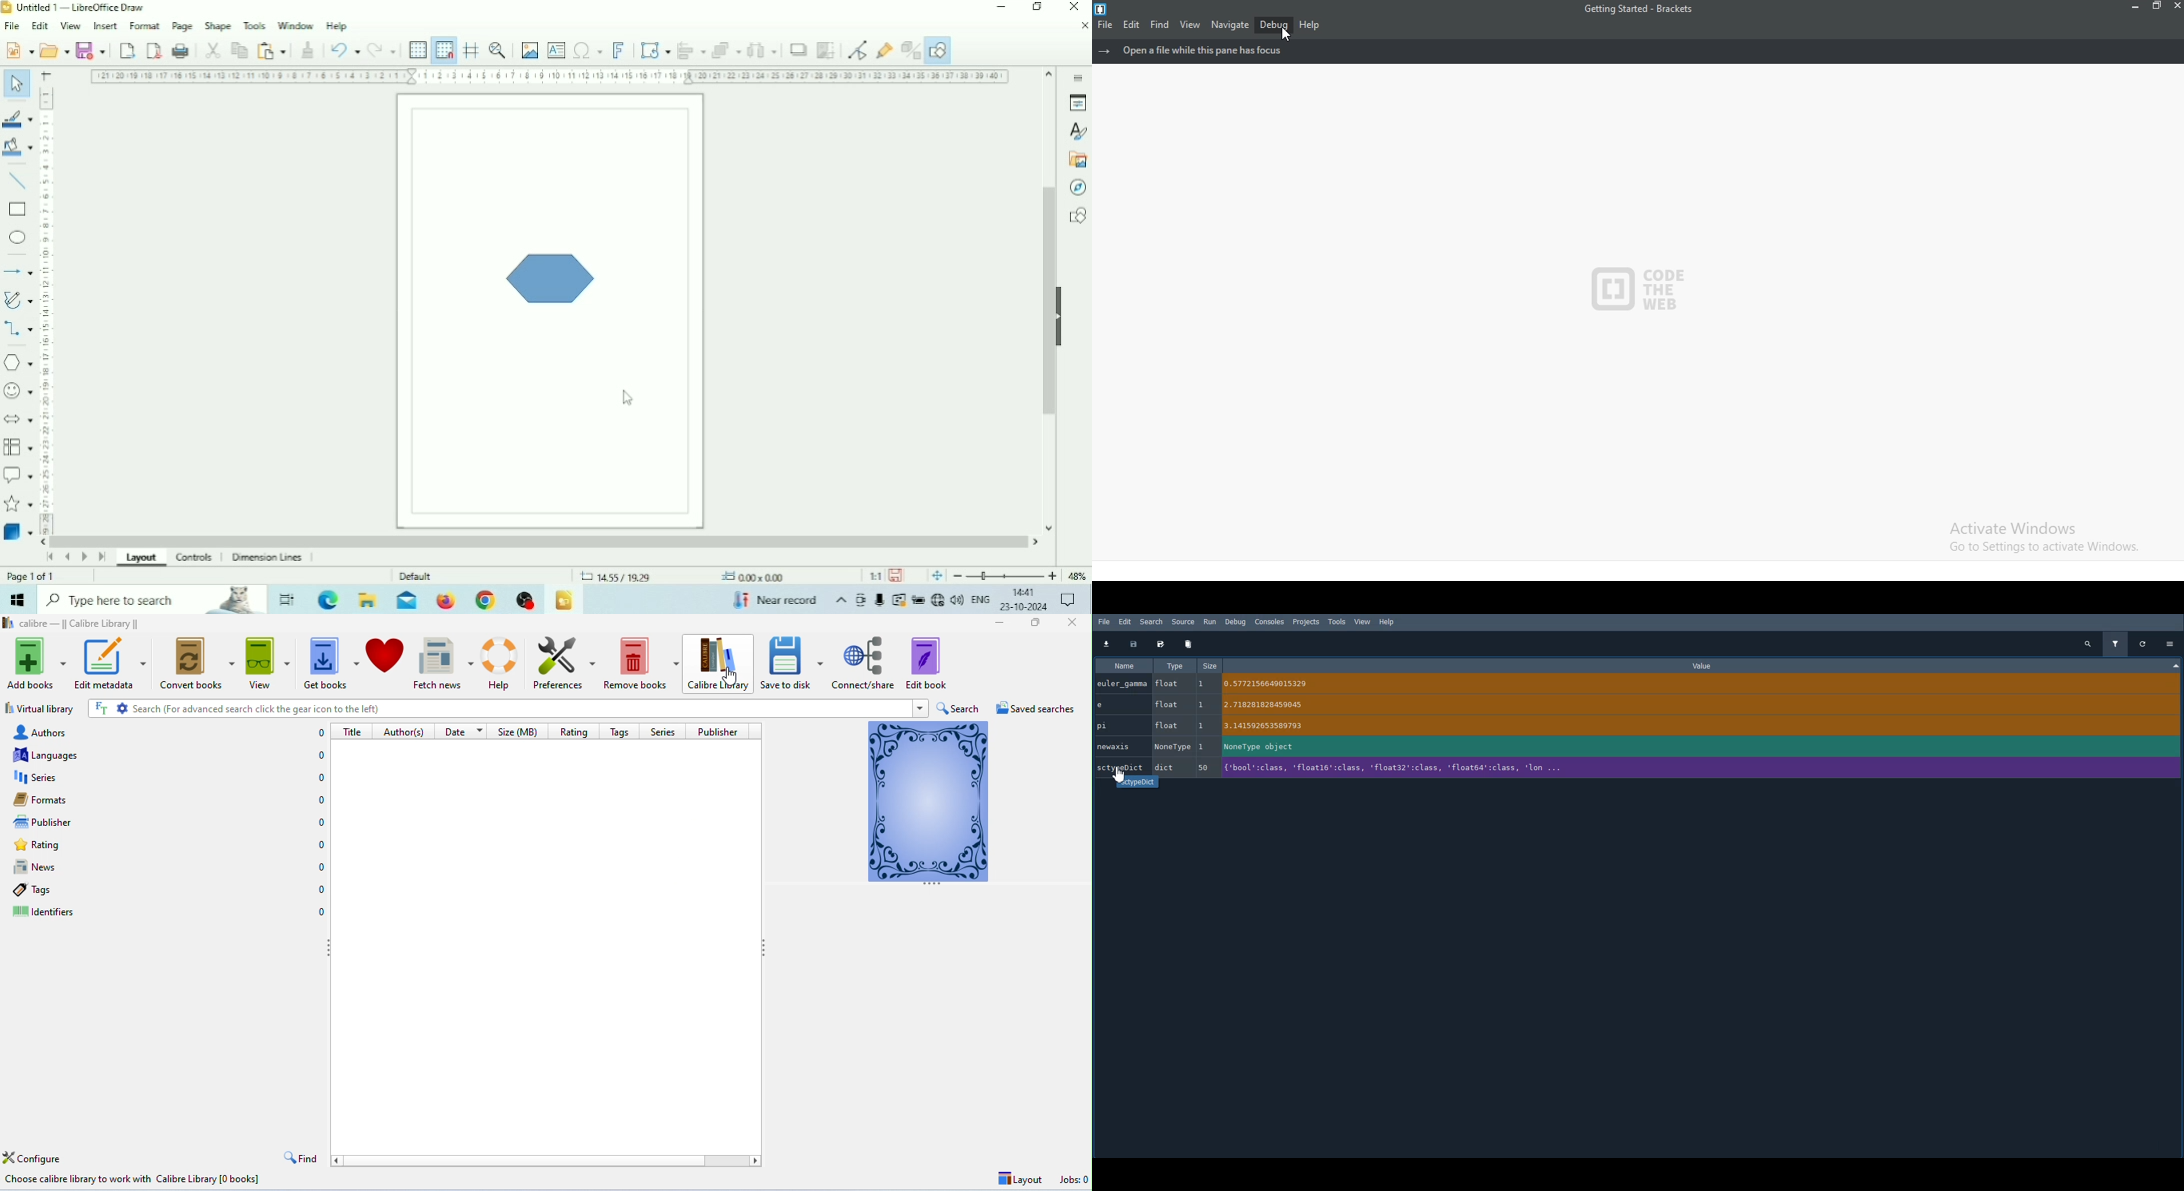 The width and height of the screenshot is (2184, 1204). What do you see at coordinates (1211, 621) in the screenshot?
I see `Run` at bounding box center [1211, 621].